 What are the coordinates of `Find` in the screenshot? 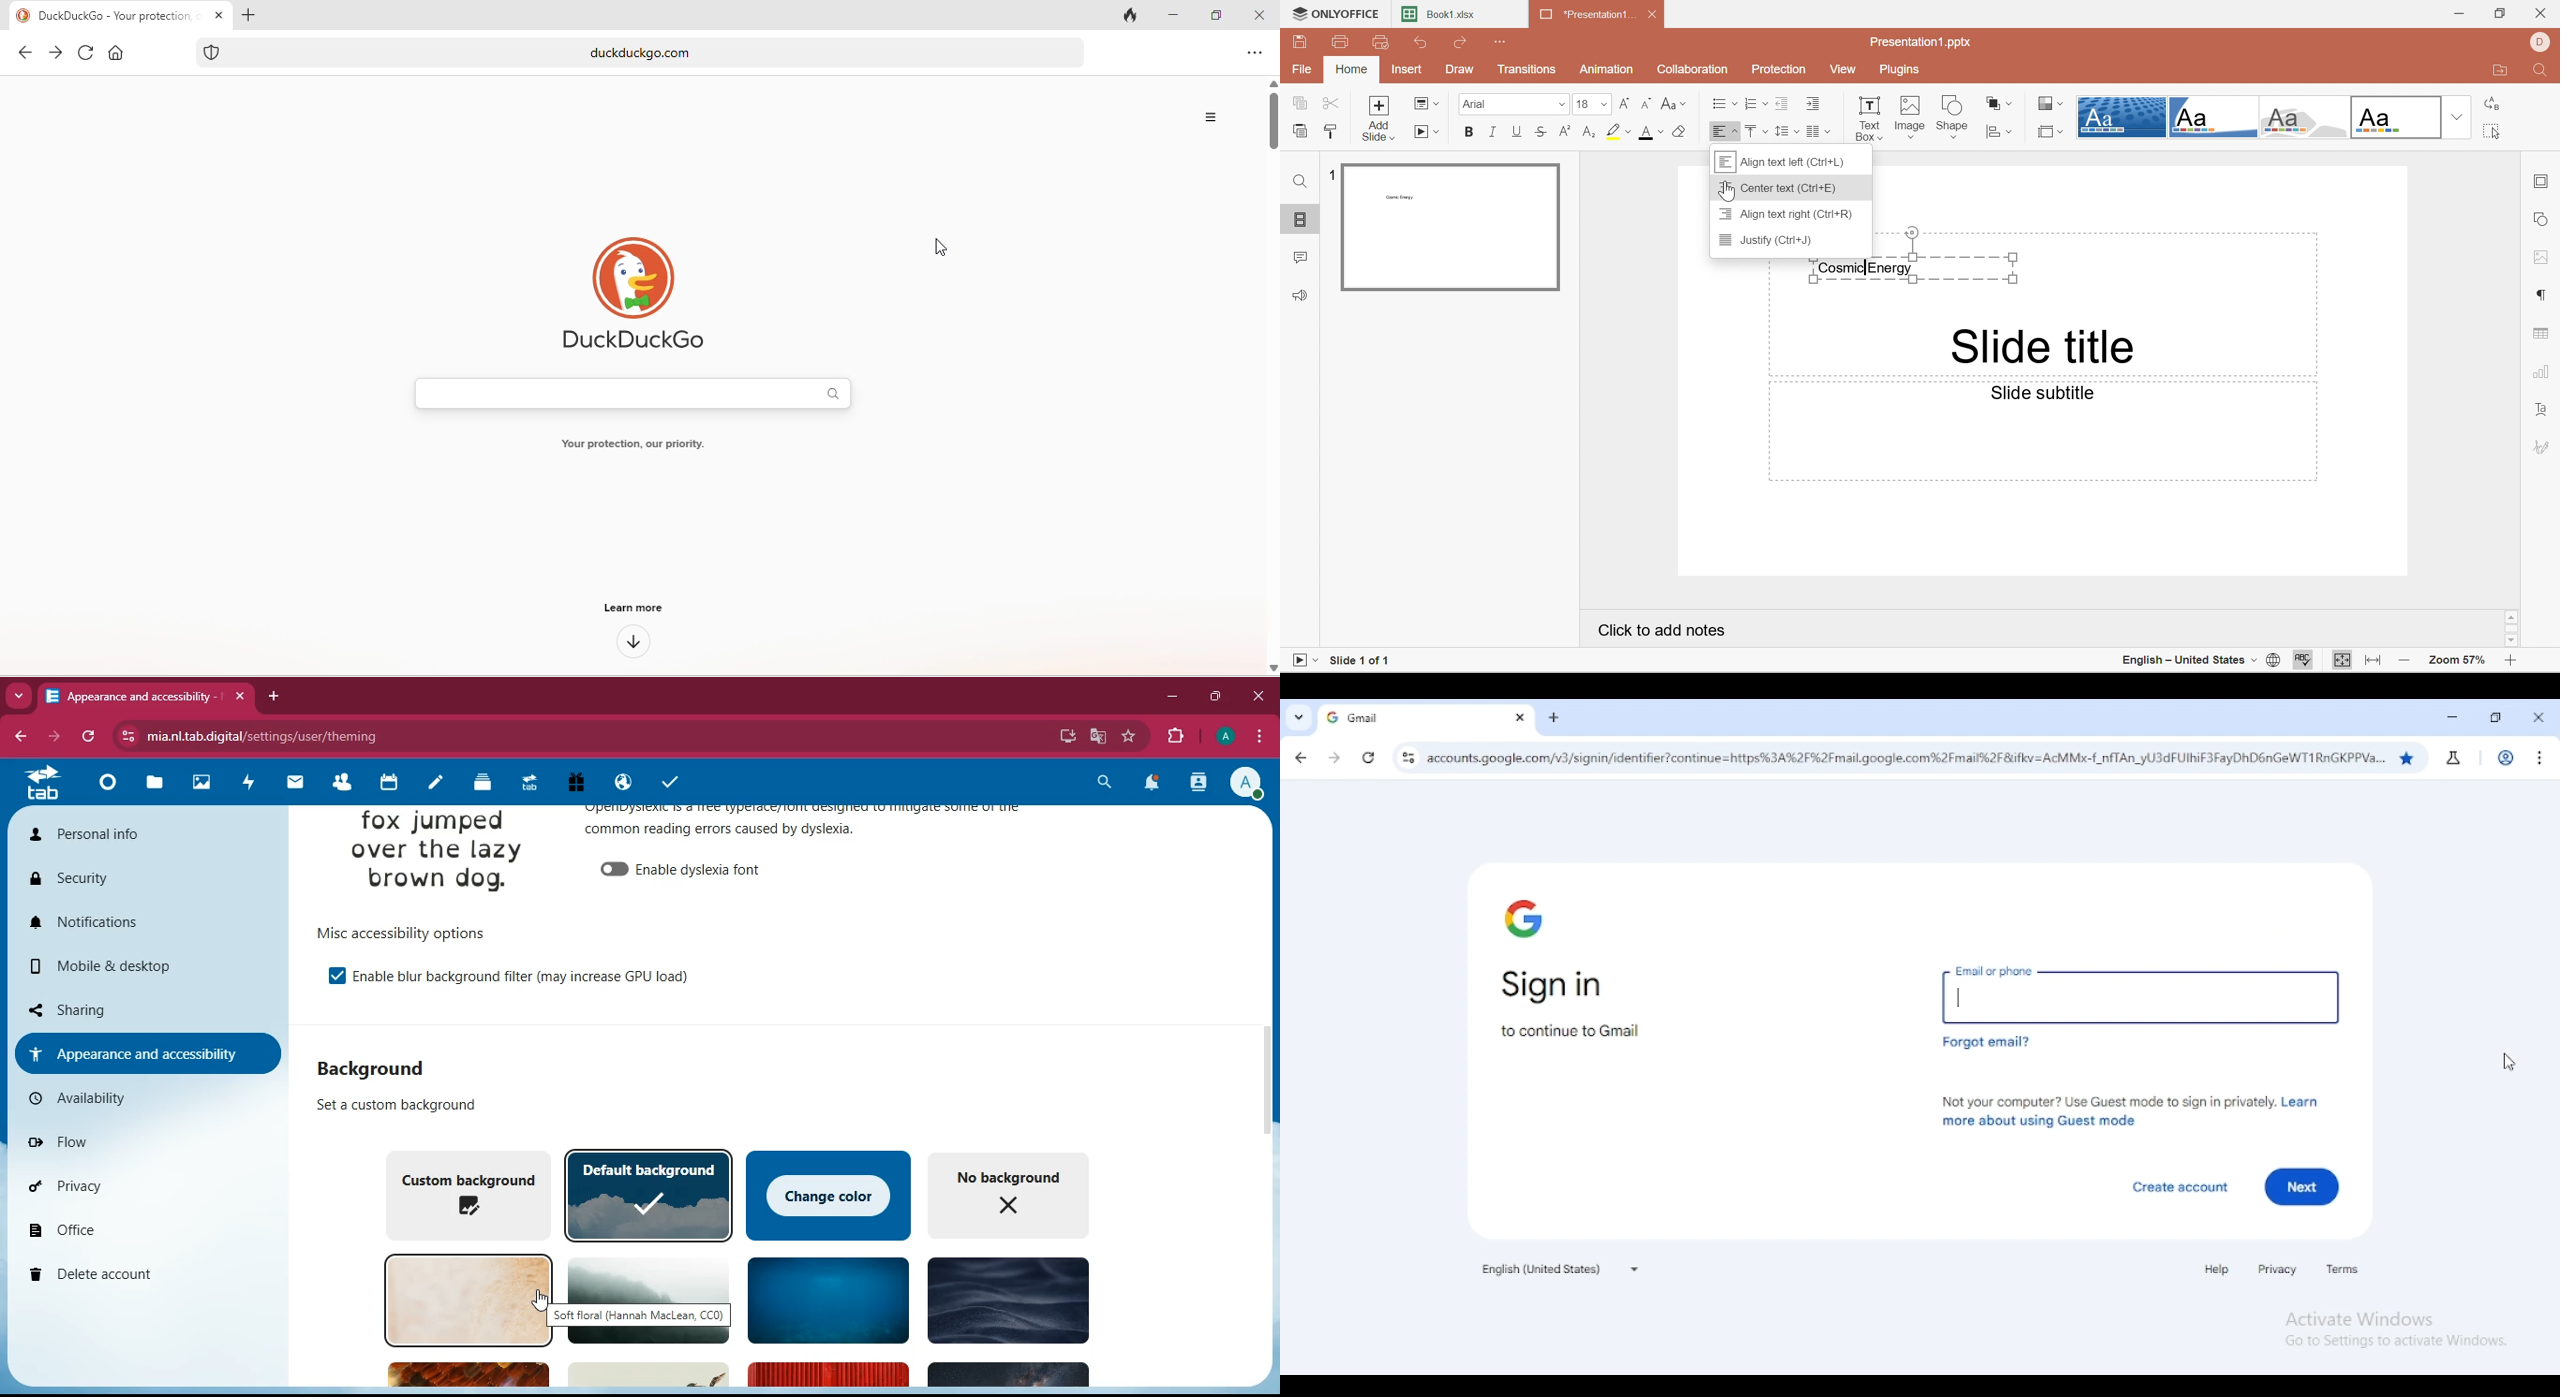 It's located at (1297, 181).